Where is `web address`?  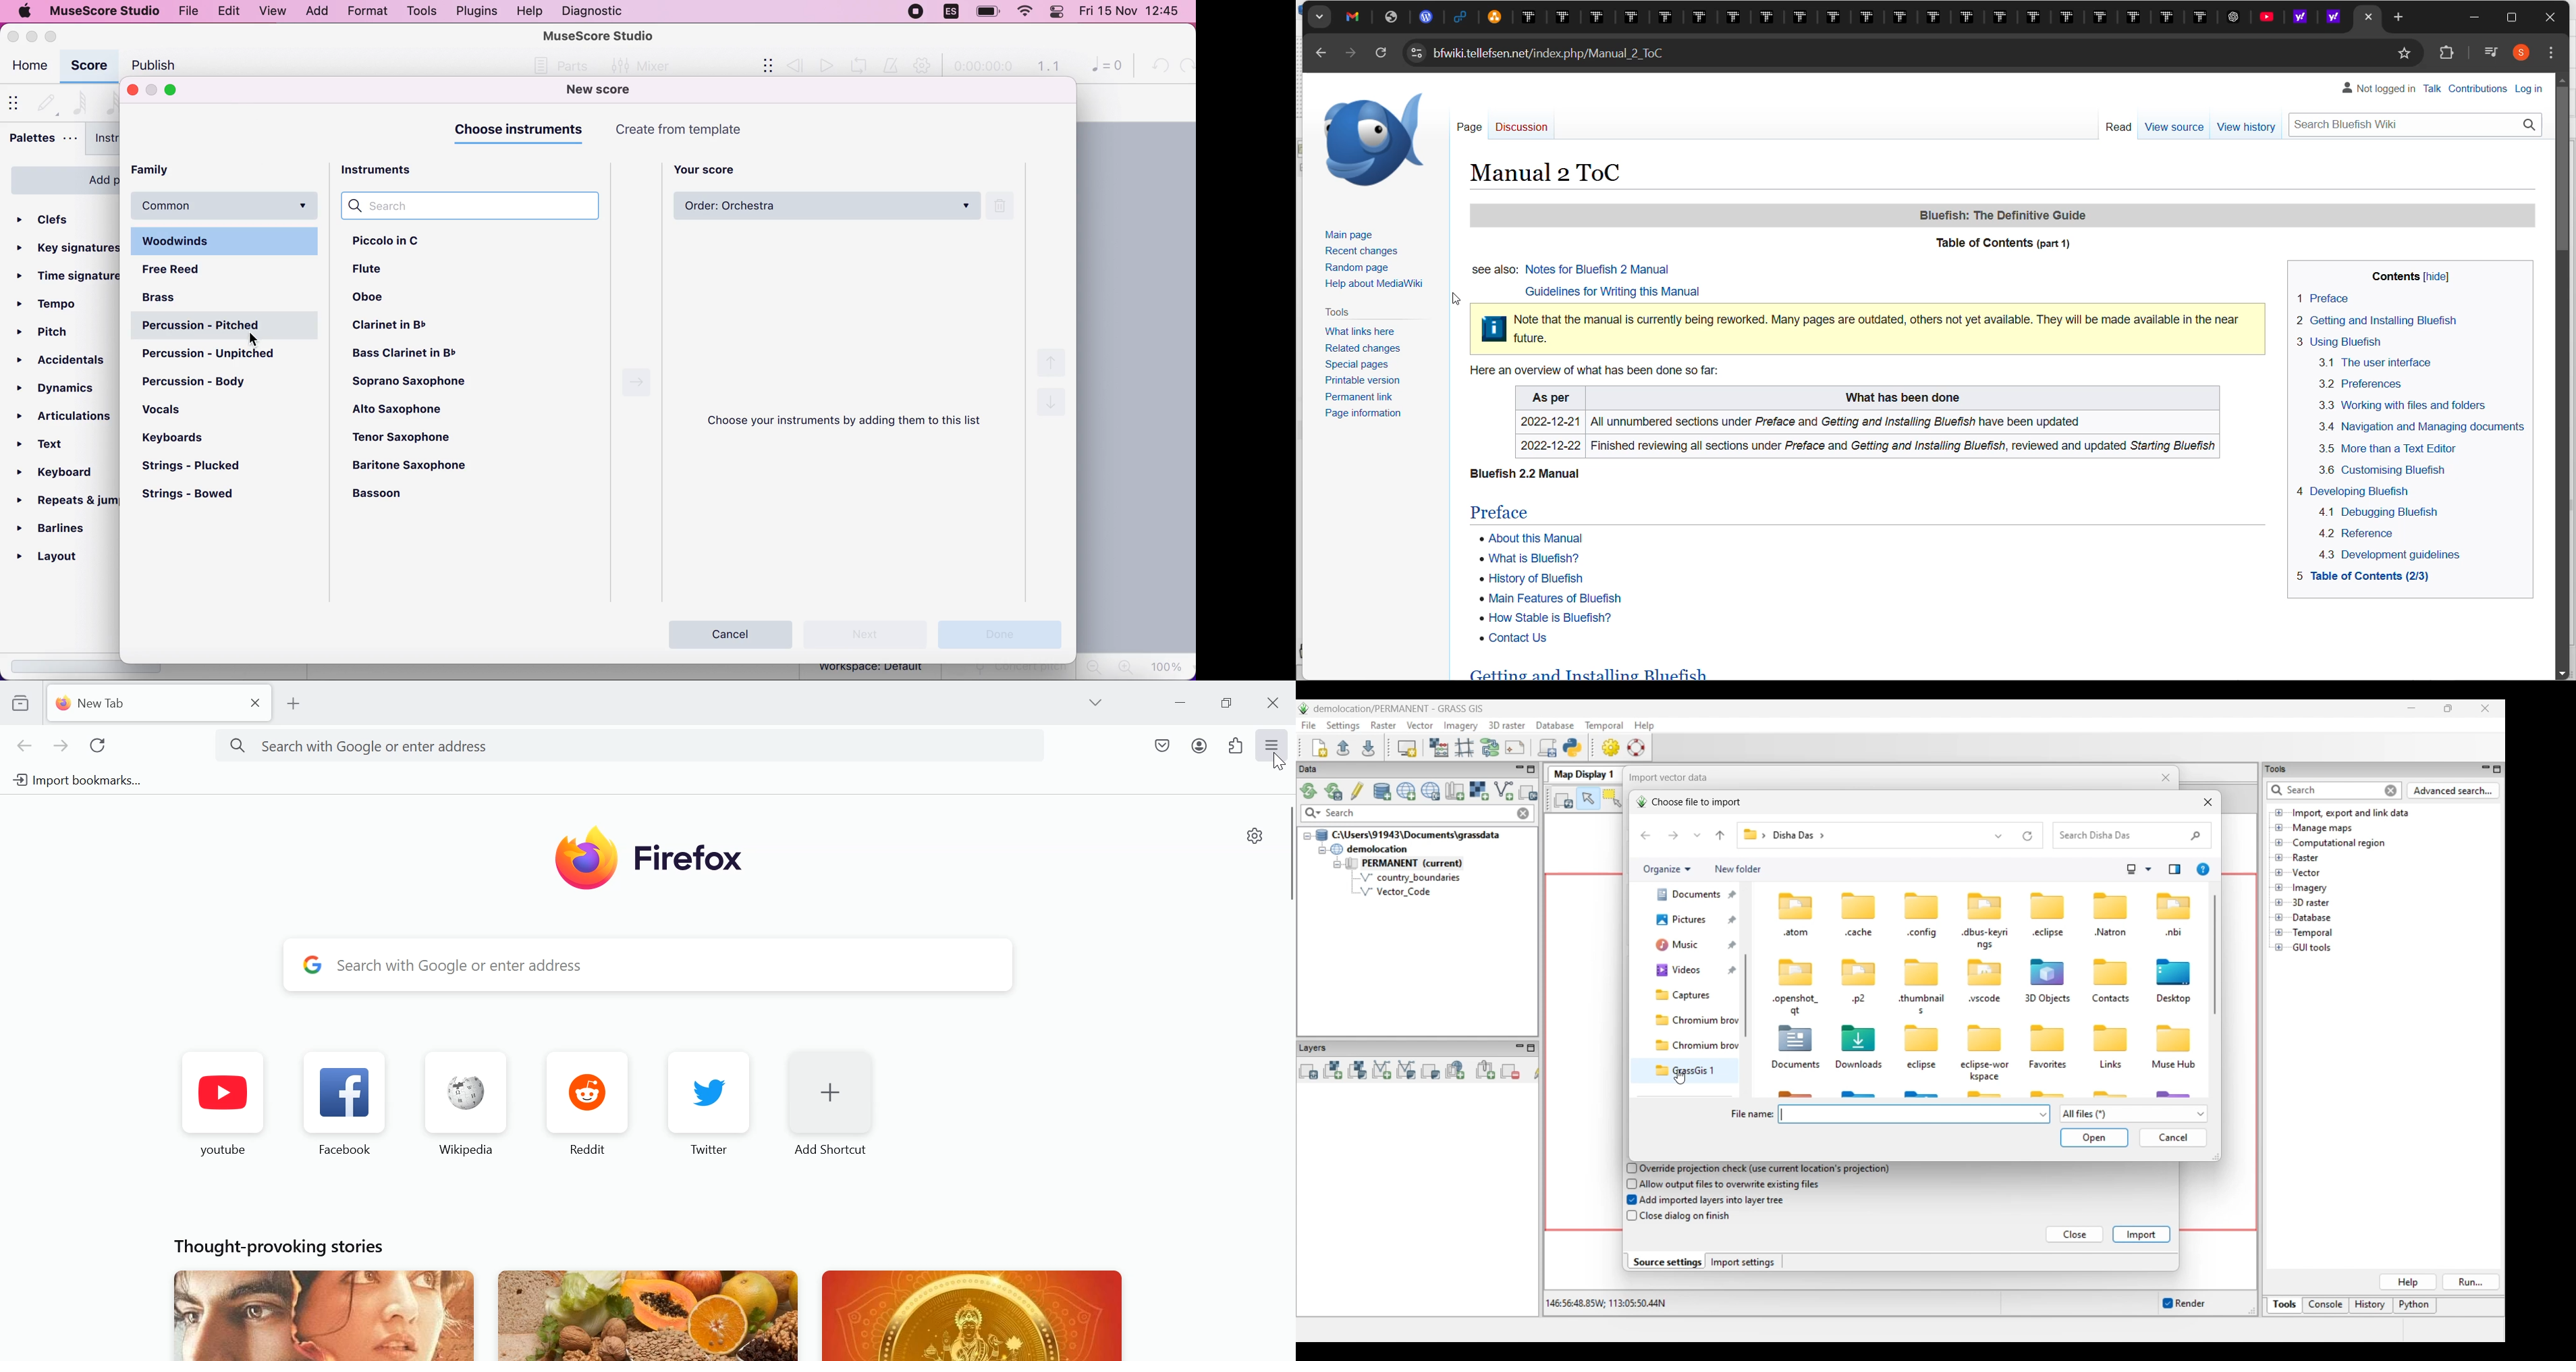
web address is located at coordinates (1539, 53).